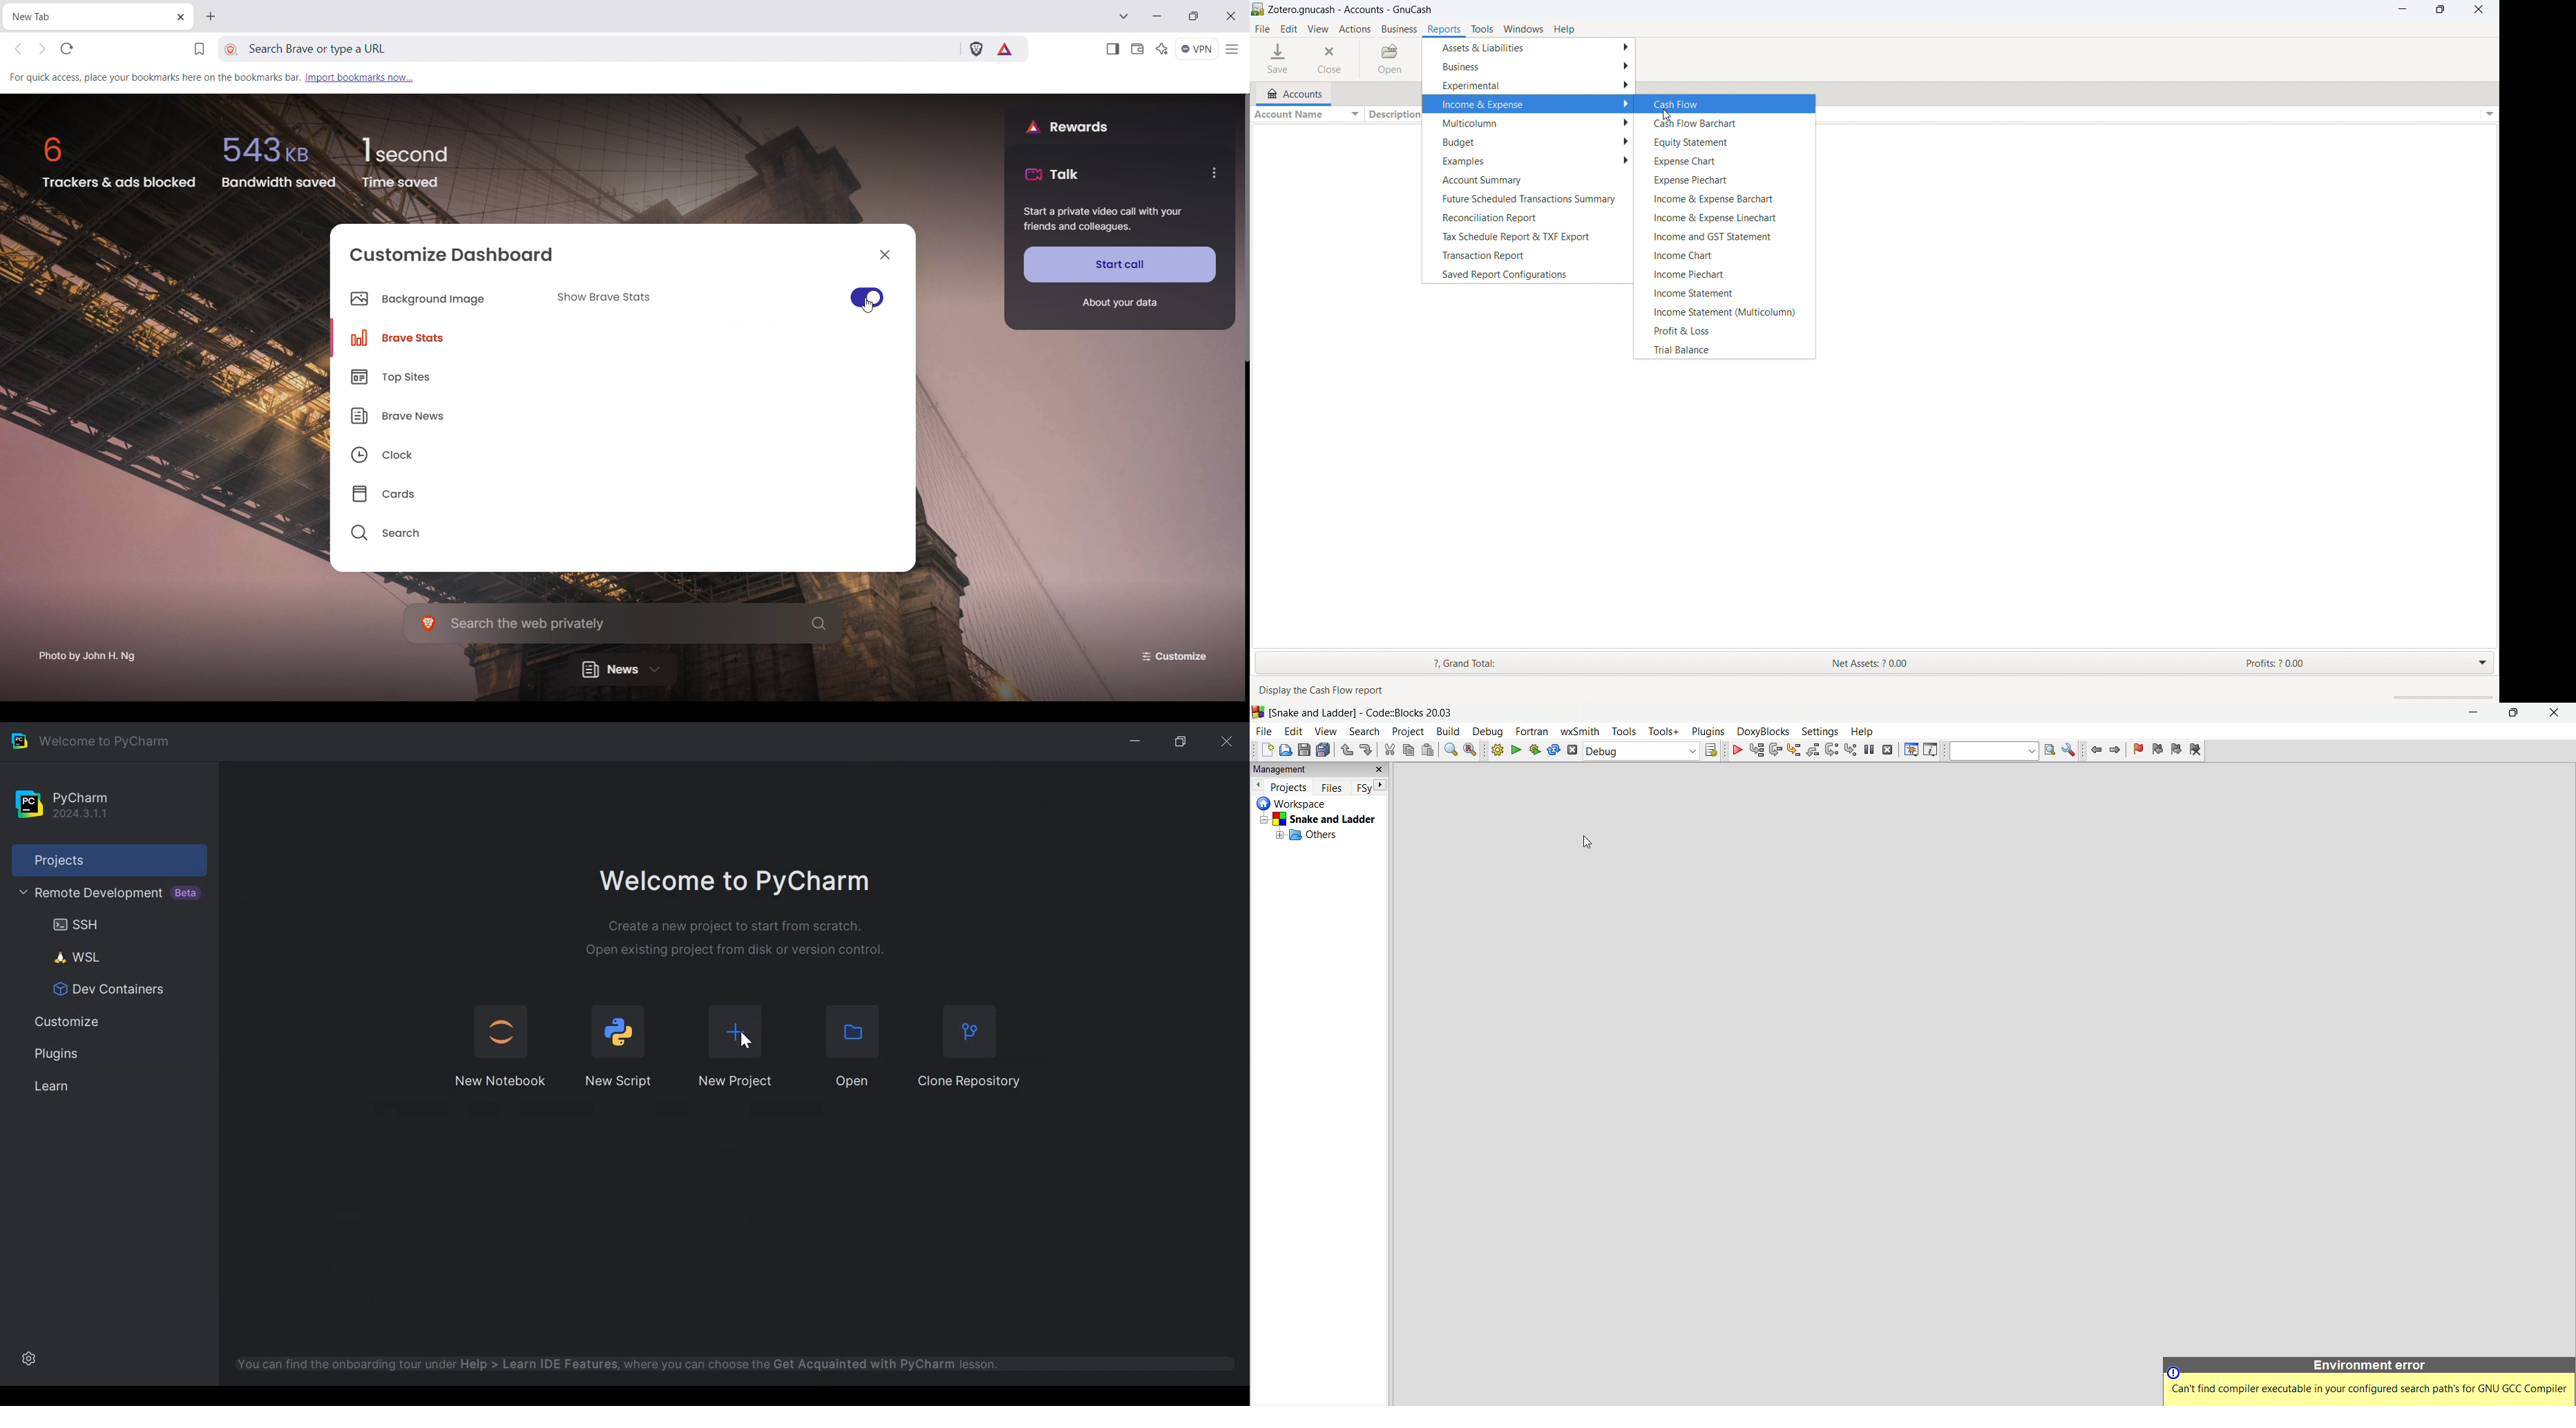 The height and width of the screenshot is (1428, 2576). I want to click on build, so click(1497, 752).